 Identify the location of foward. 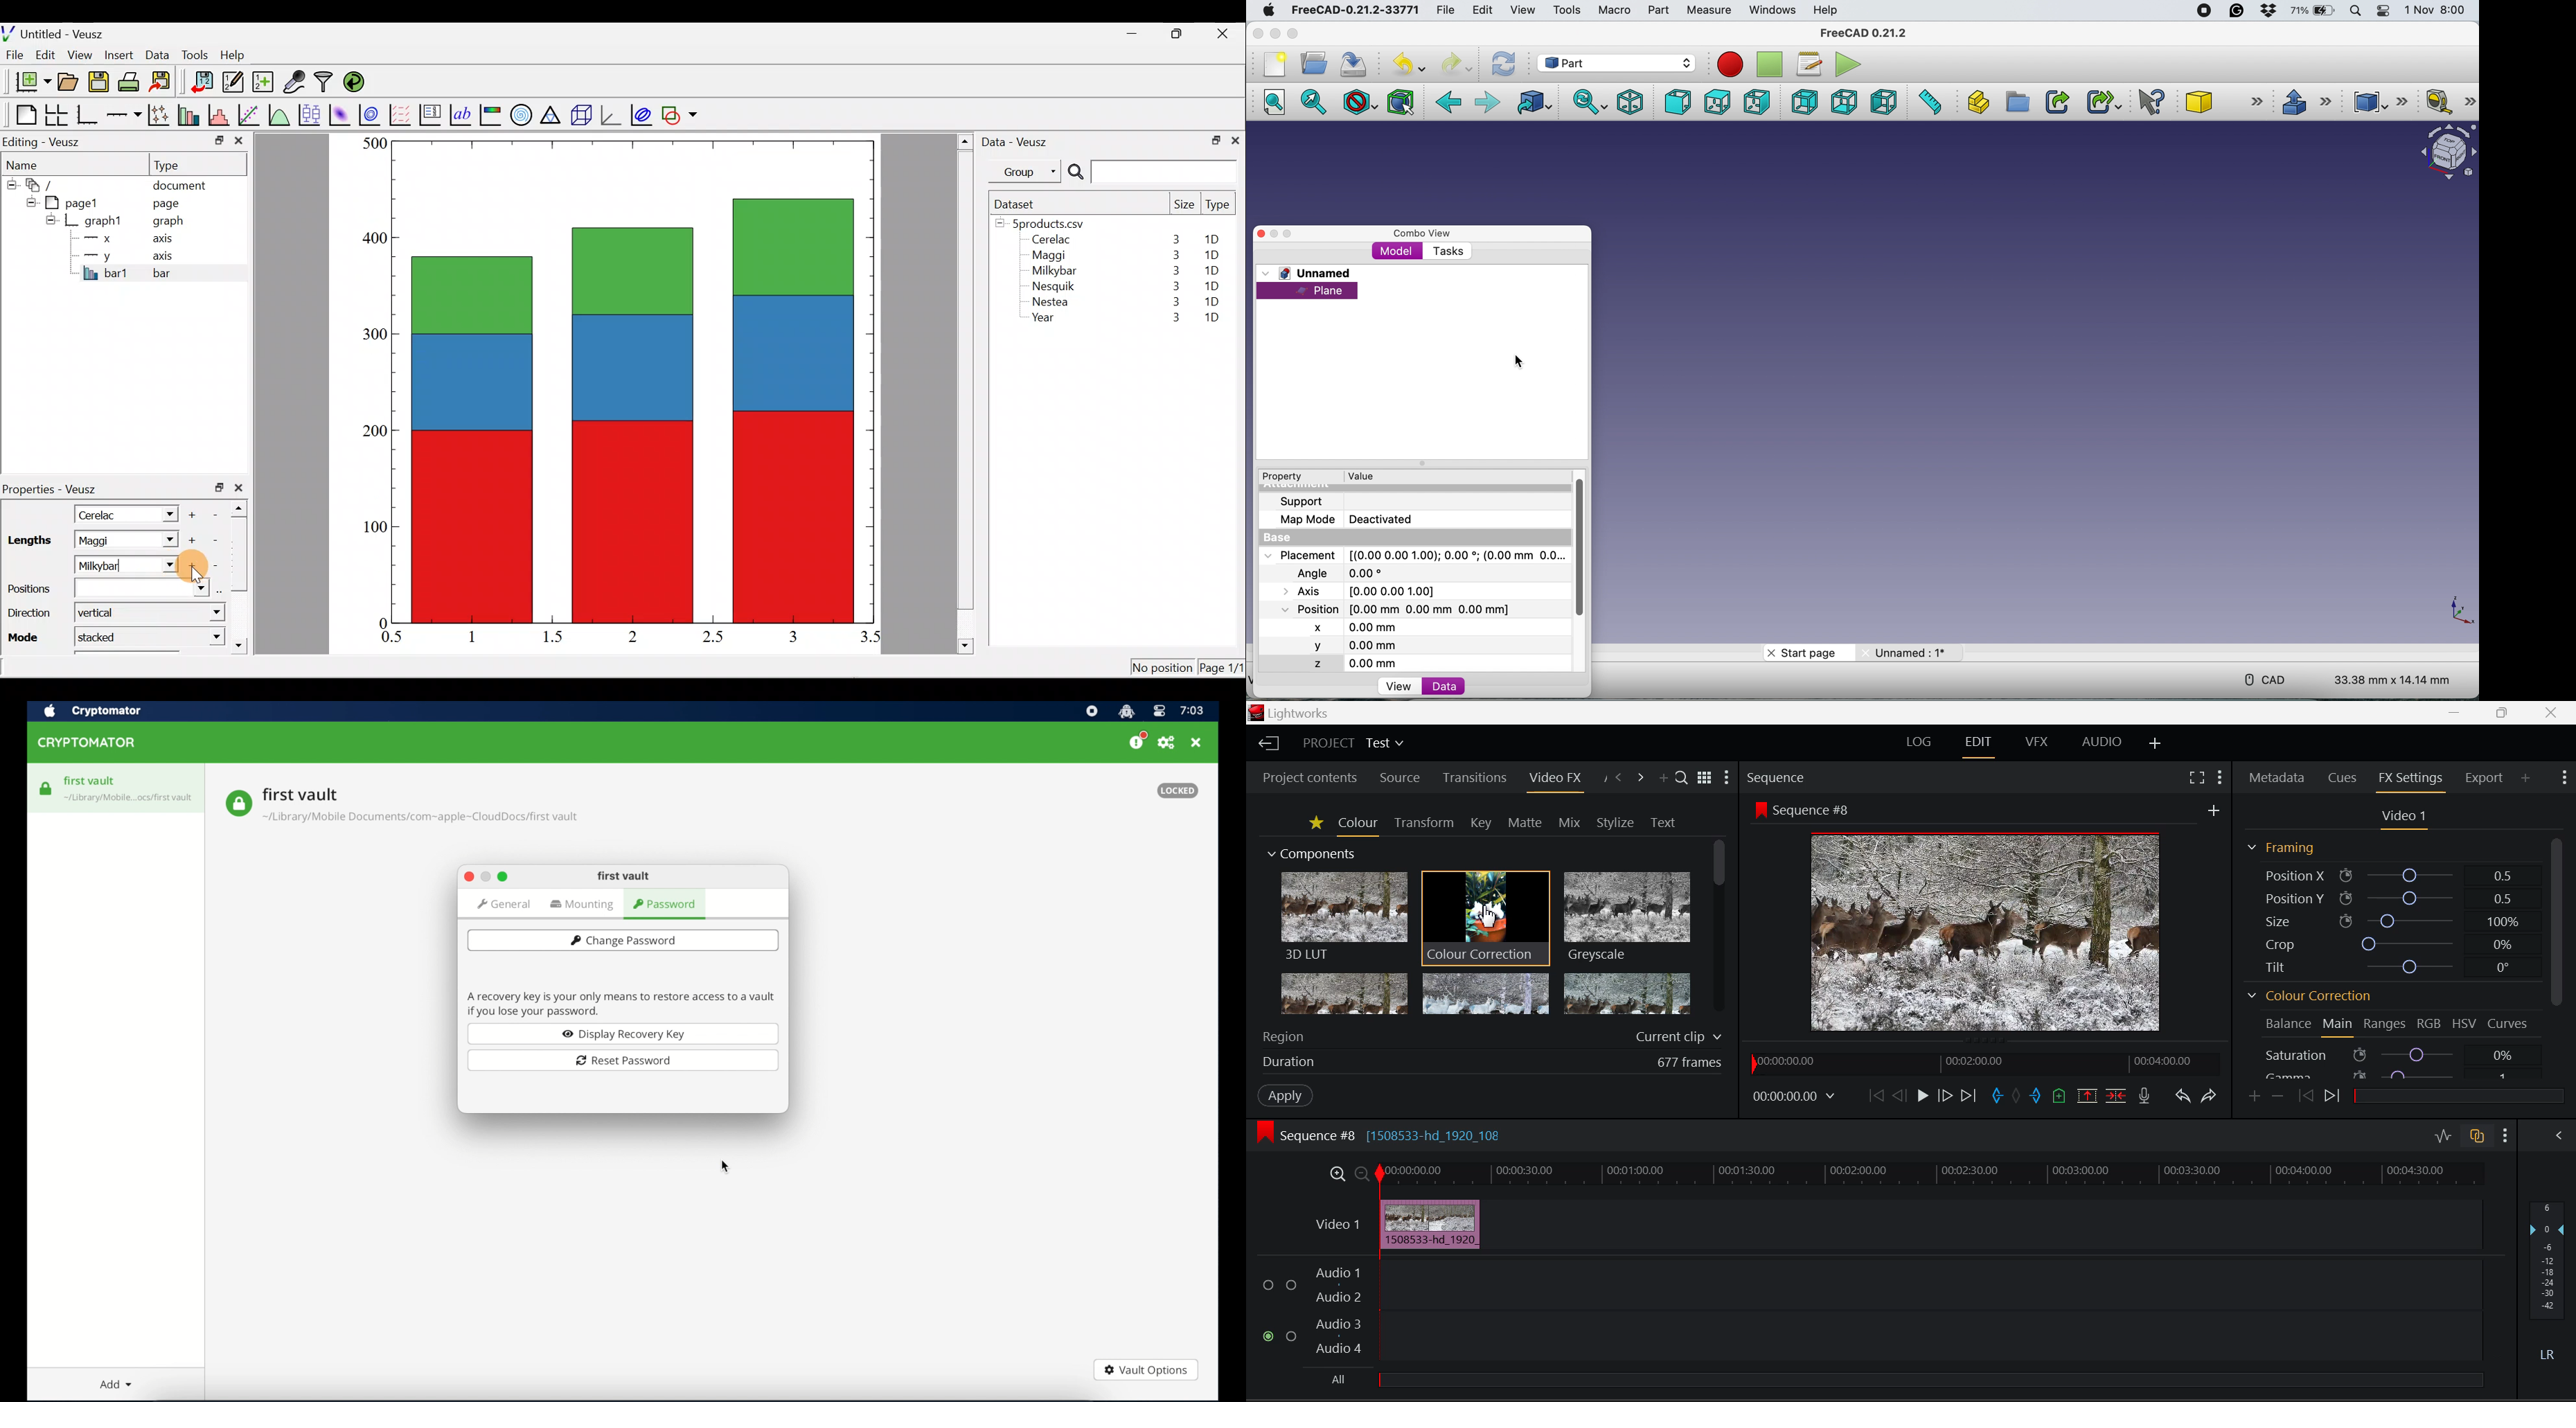
(1488, 104).